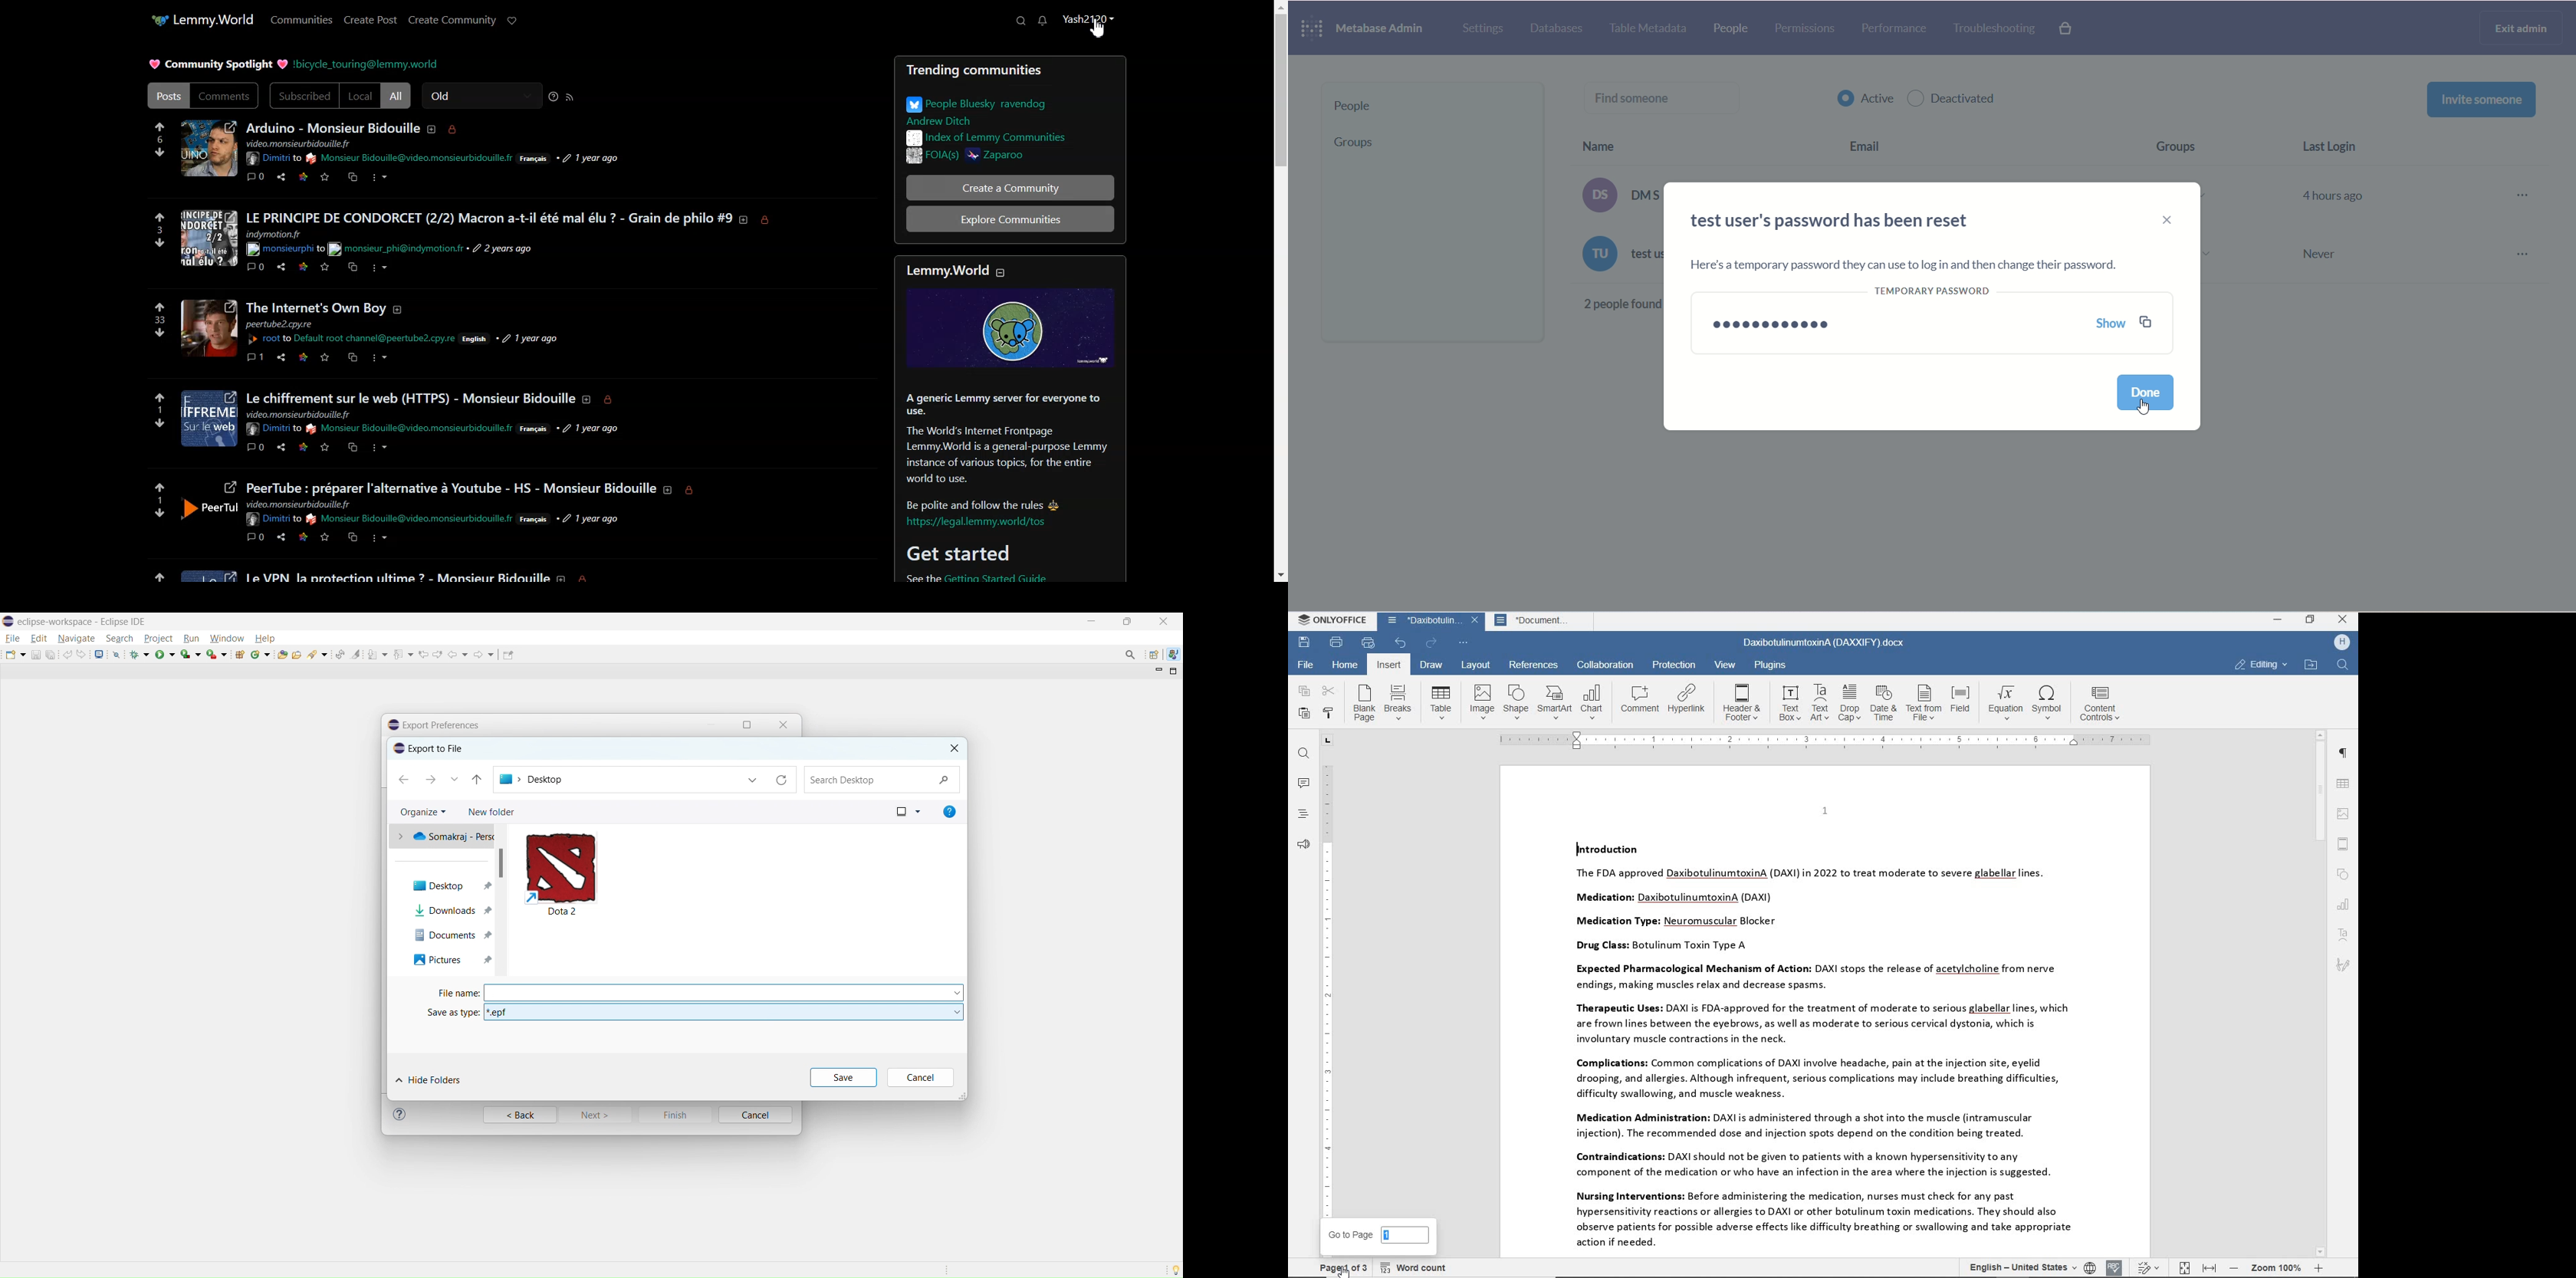  I want to click on copy, so click(1302, 691).